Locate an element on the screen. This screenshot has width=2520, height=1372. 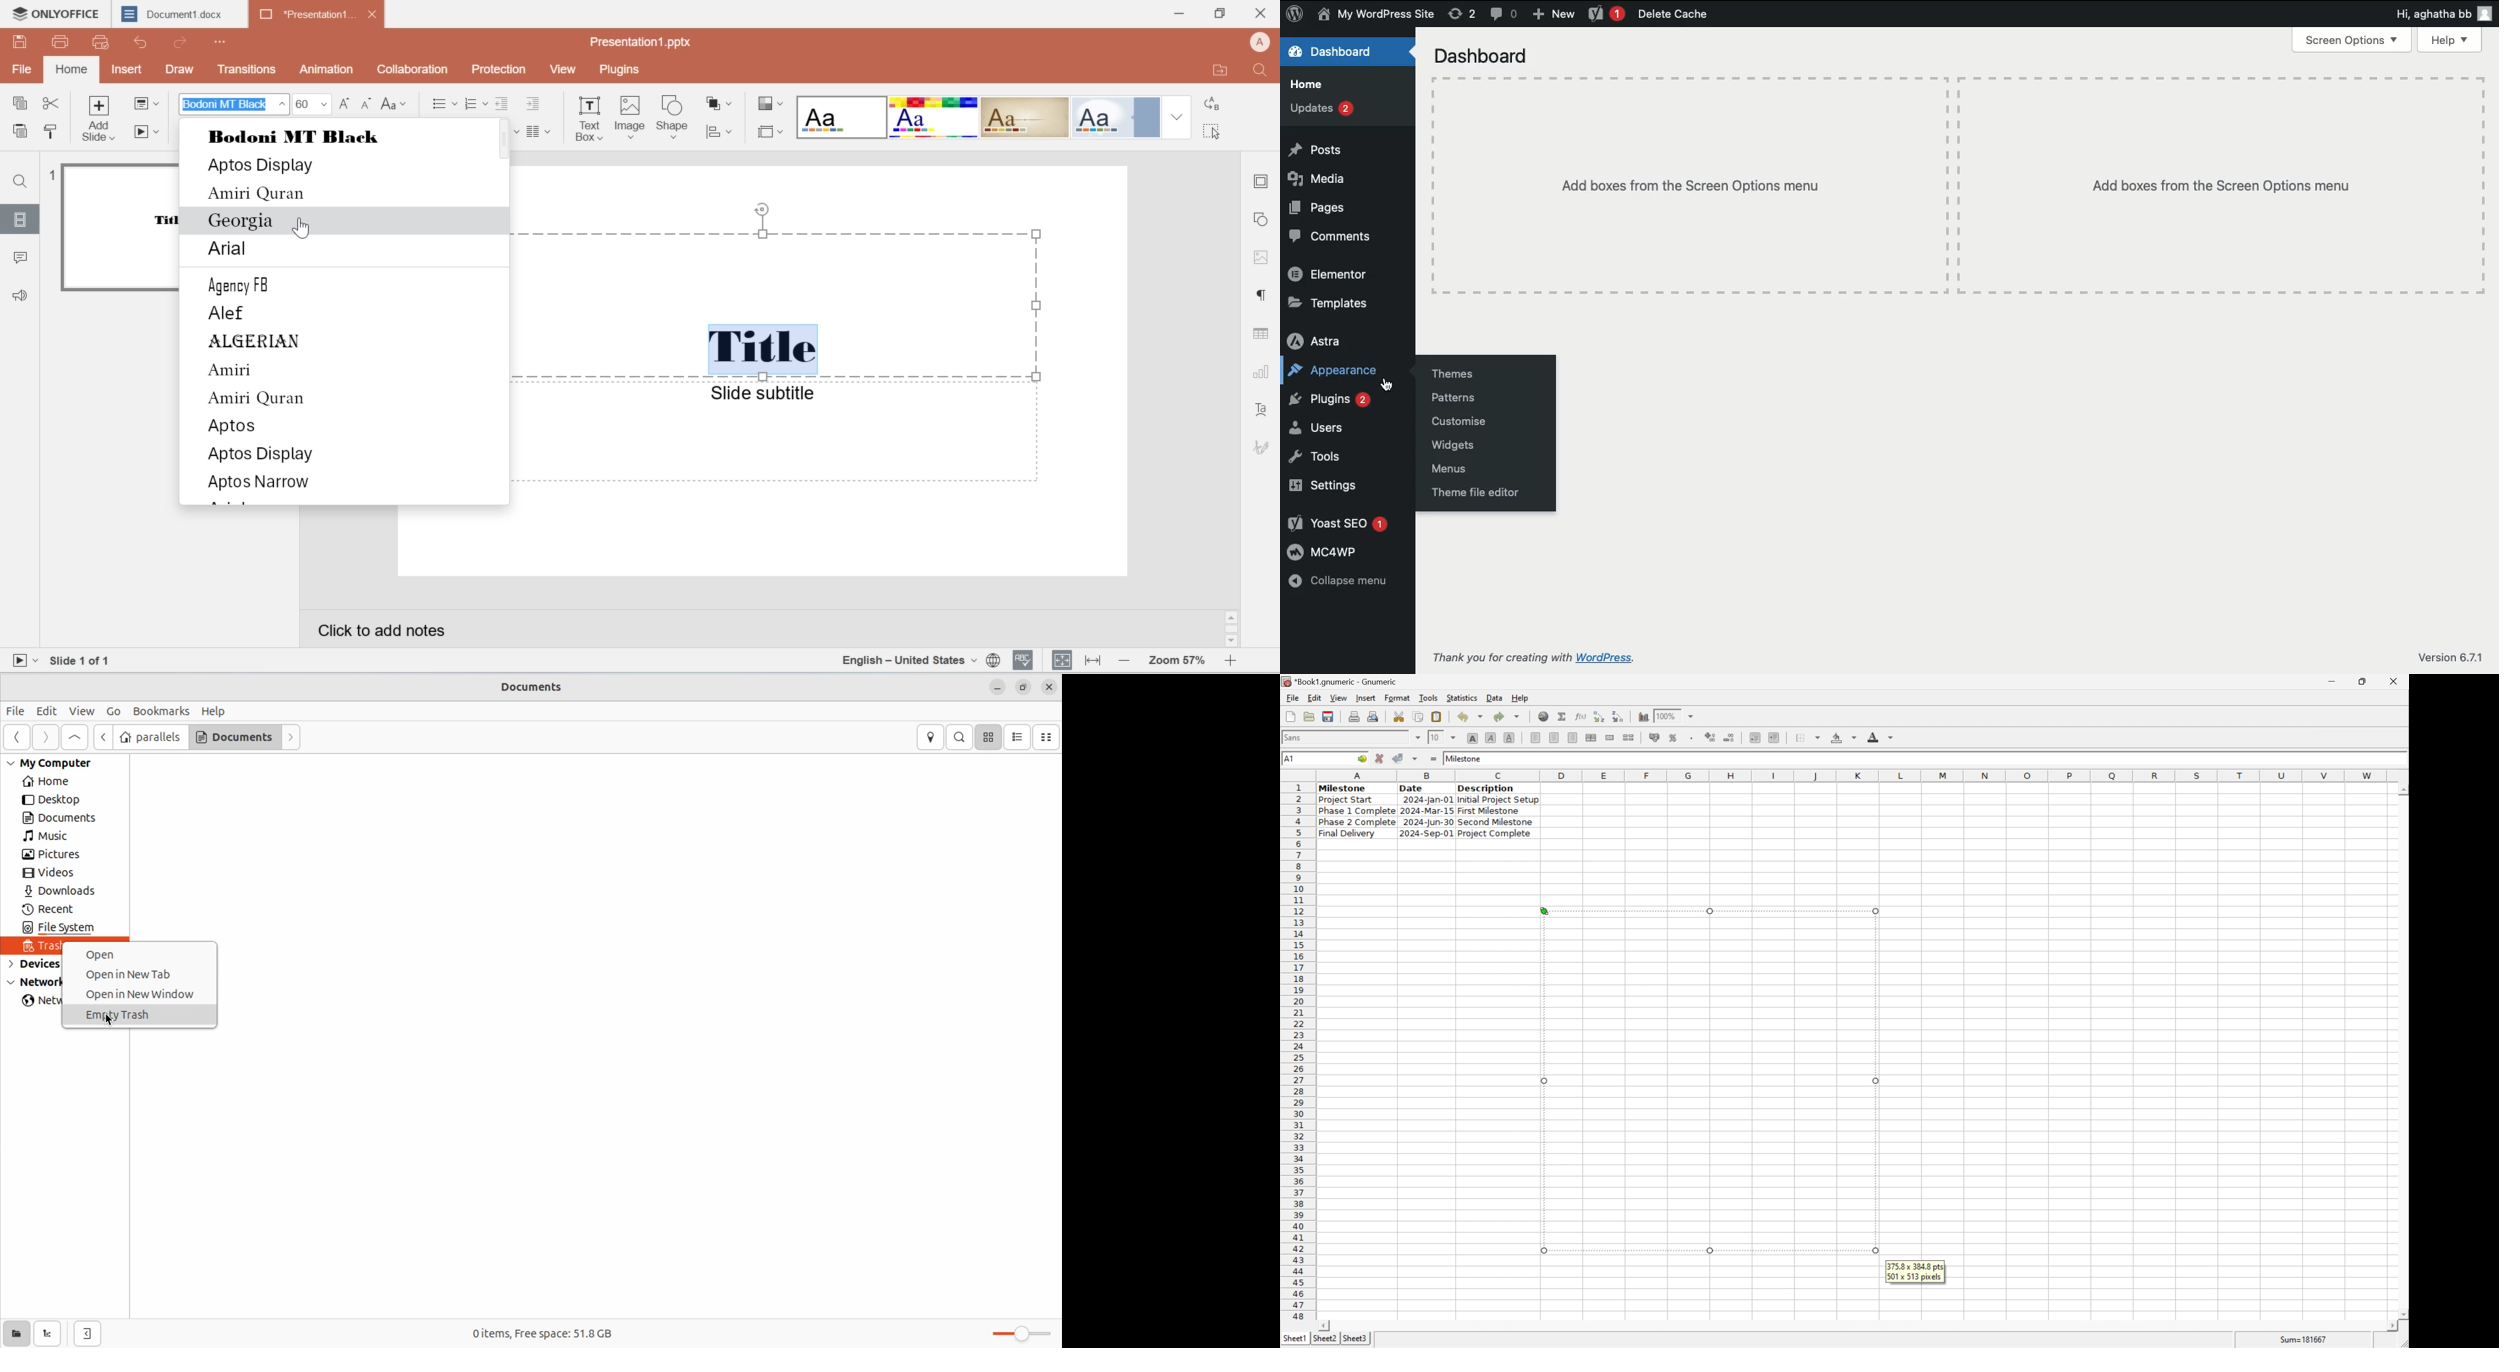
Aptos is located at coordinates (235, 426).